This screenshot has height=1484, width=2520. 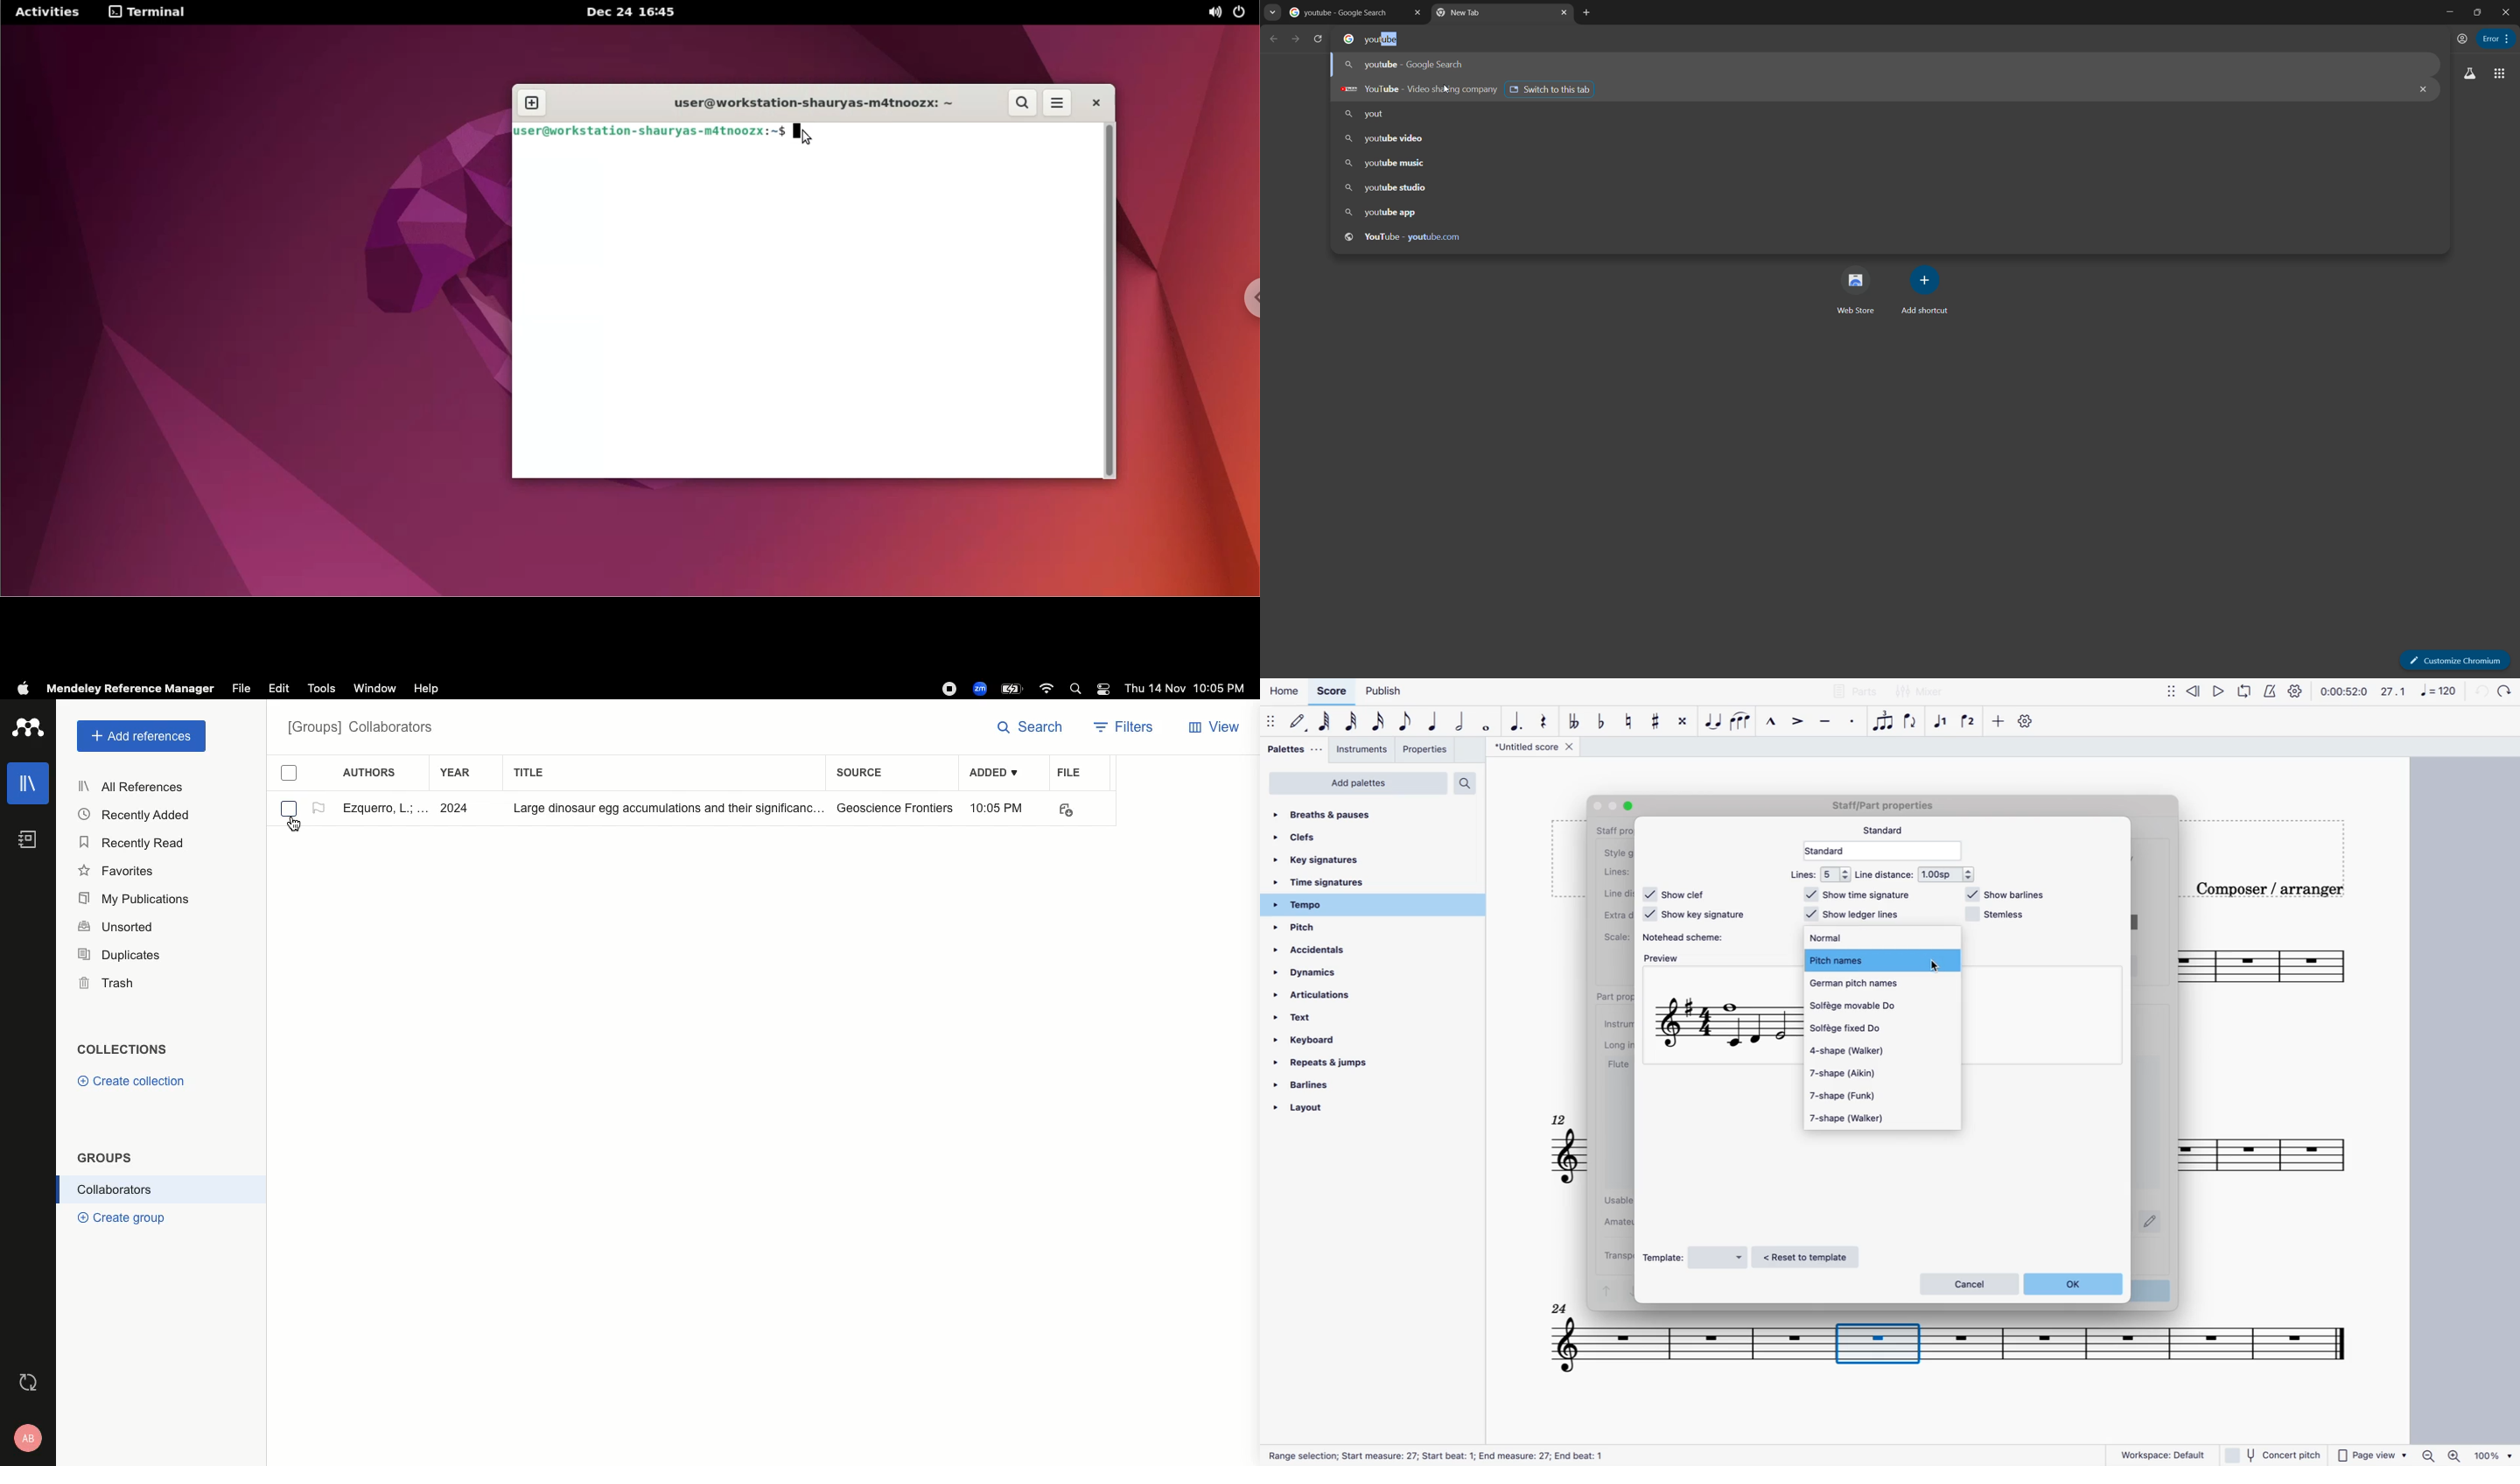 What do you see at coordinates (992, 774) in the screenshot?
I see `Added` at bounding box center [992, 774].